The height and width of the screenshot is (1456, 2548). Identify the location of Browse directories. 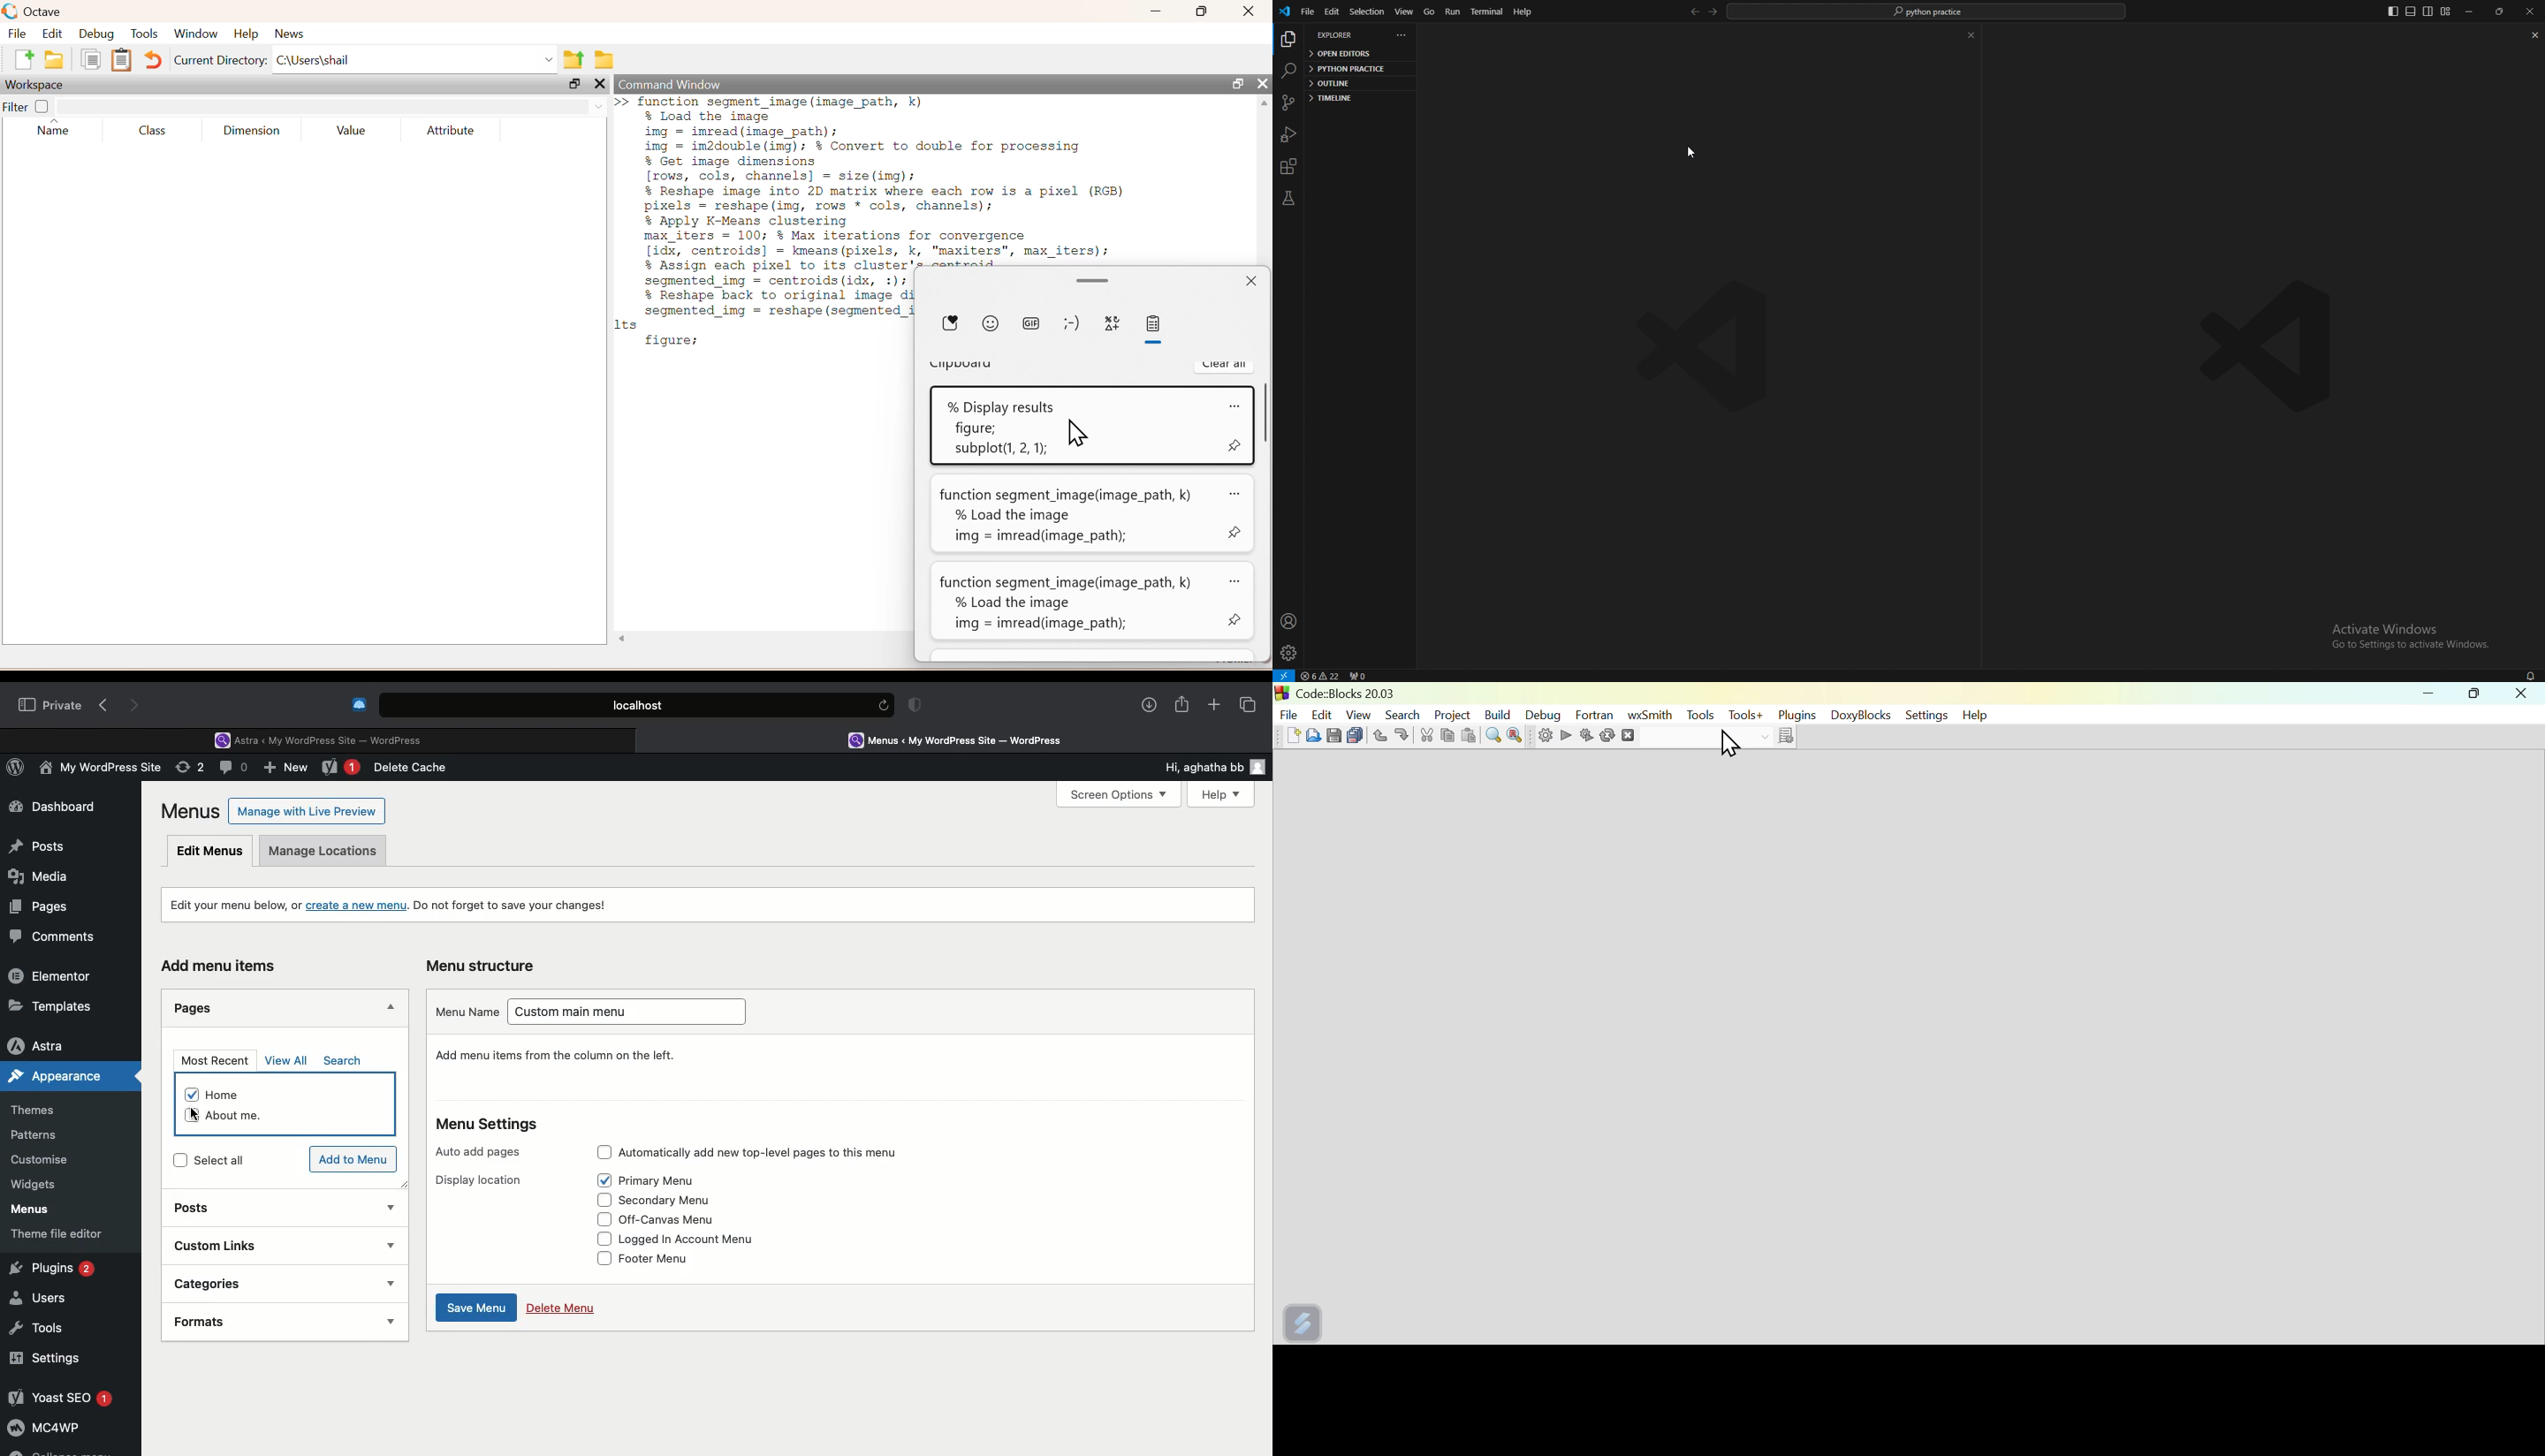
(604, 61).